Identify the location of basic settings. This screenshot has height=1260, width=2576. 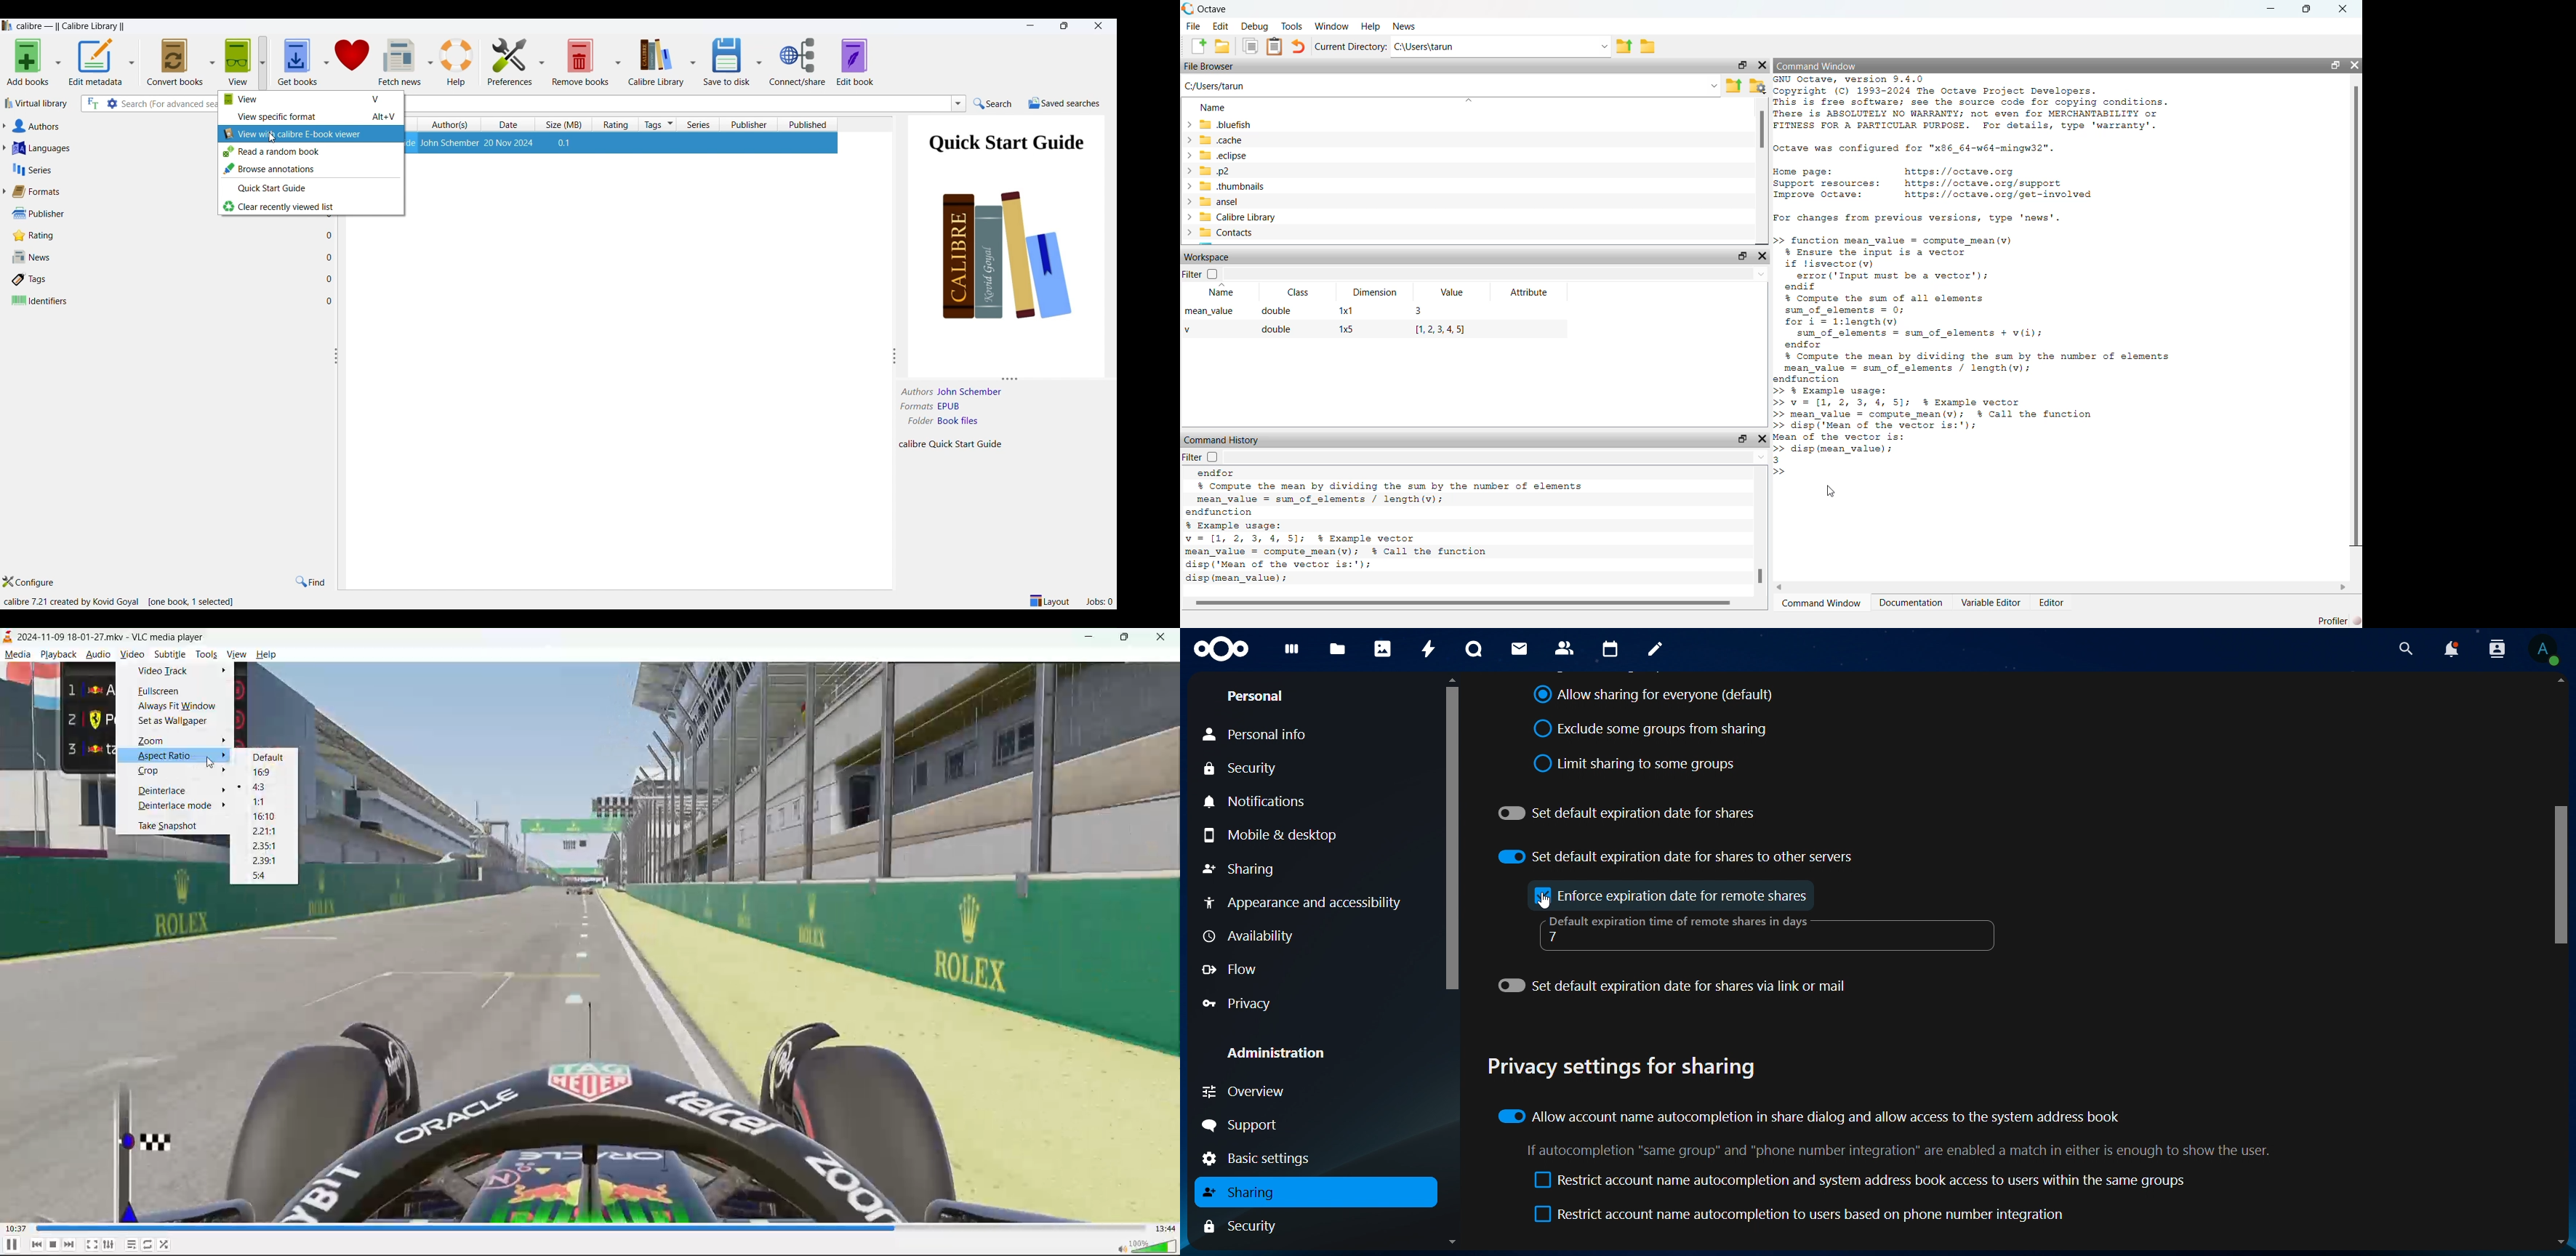
(1262, 1159).